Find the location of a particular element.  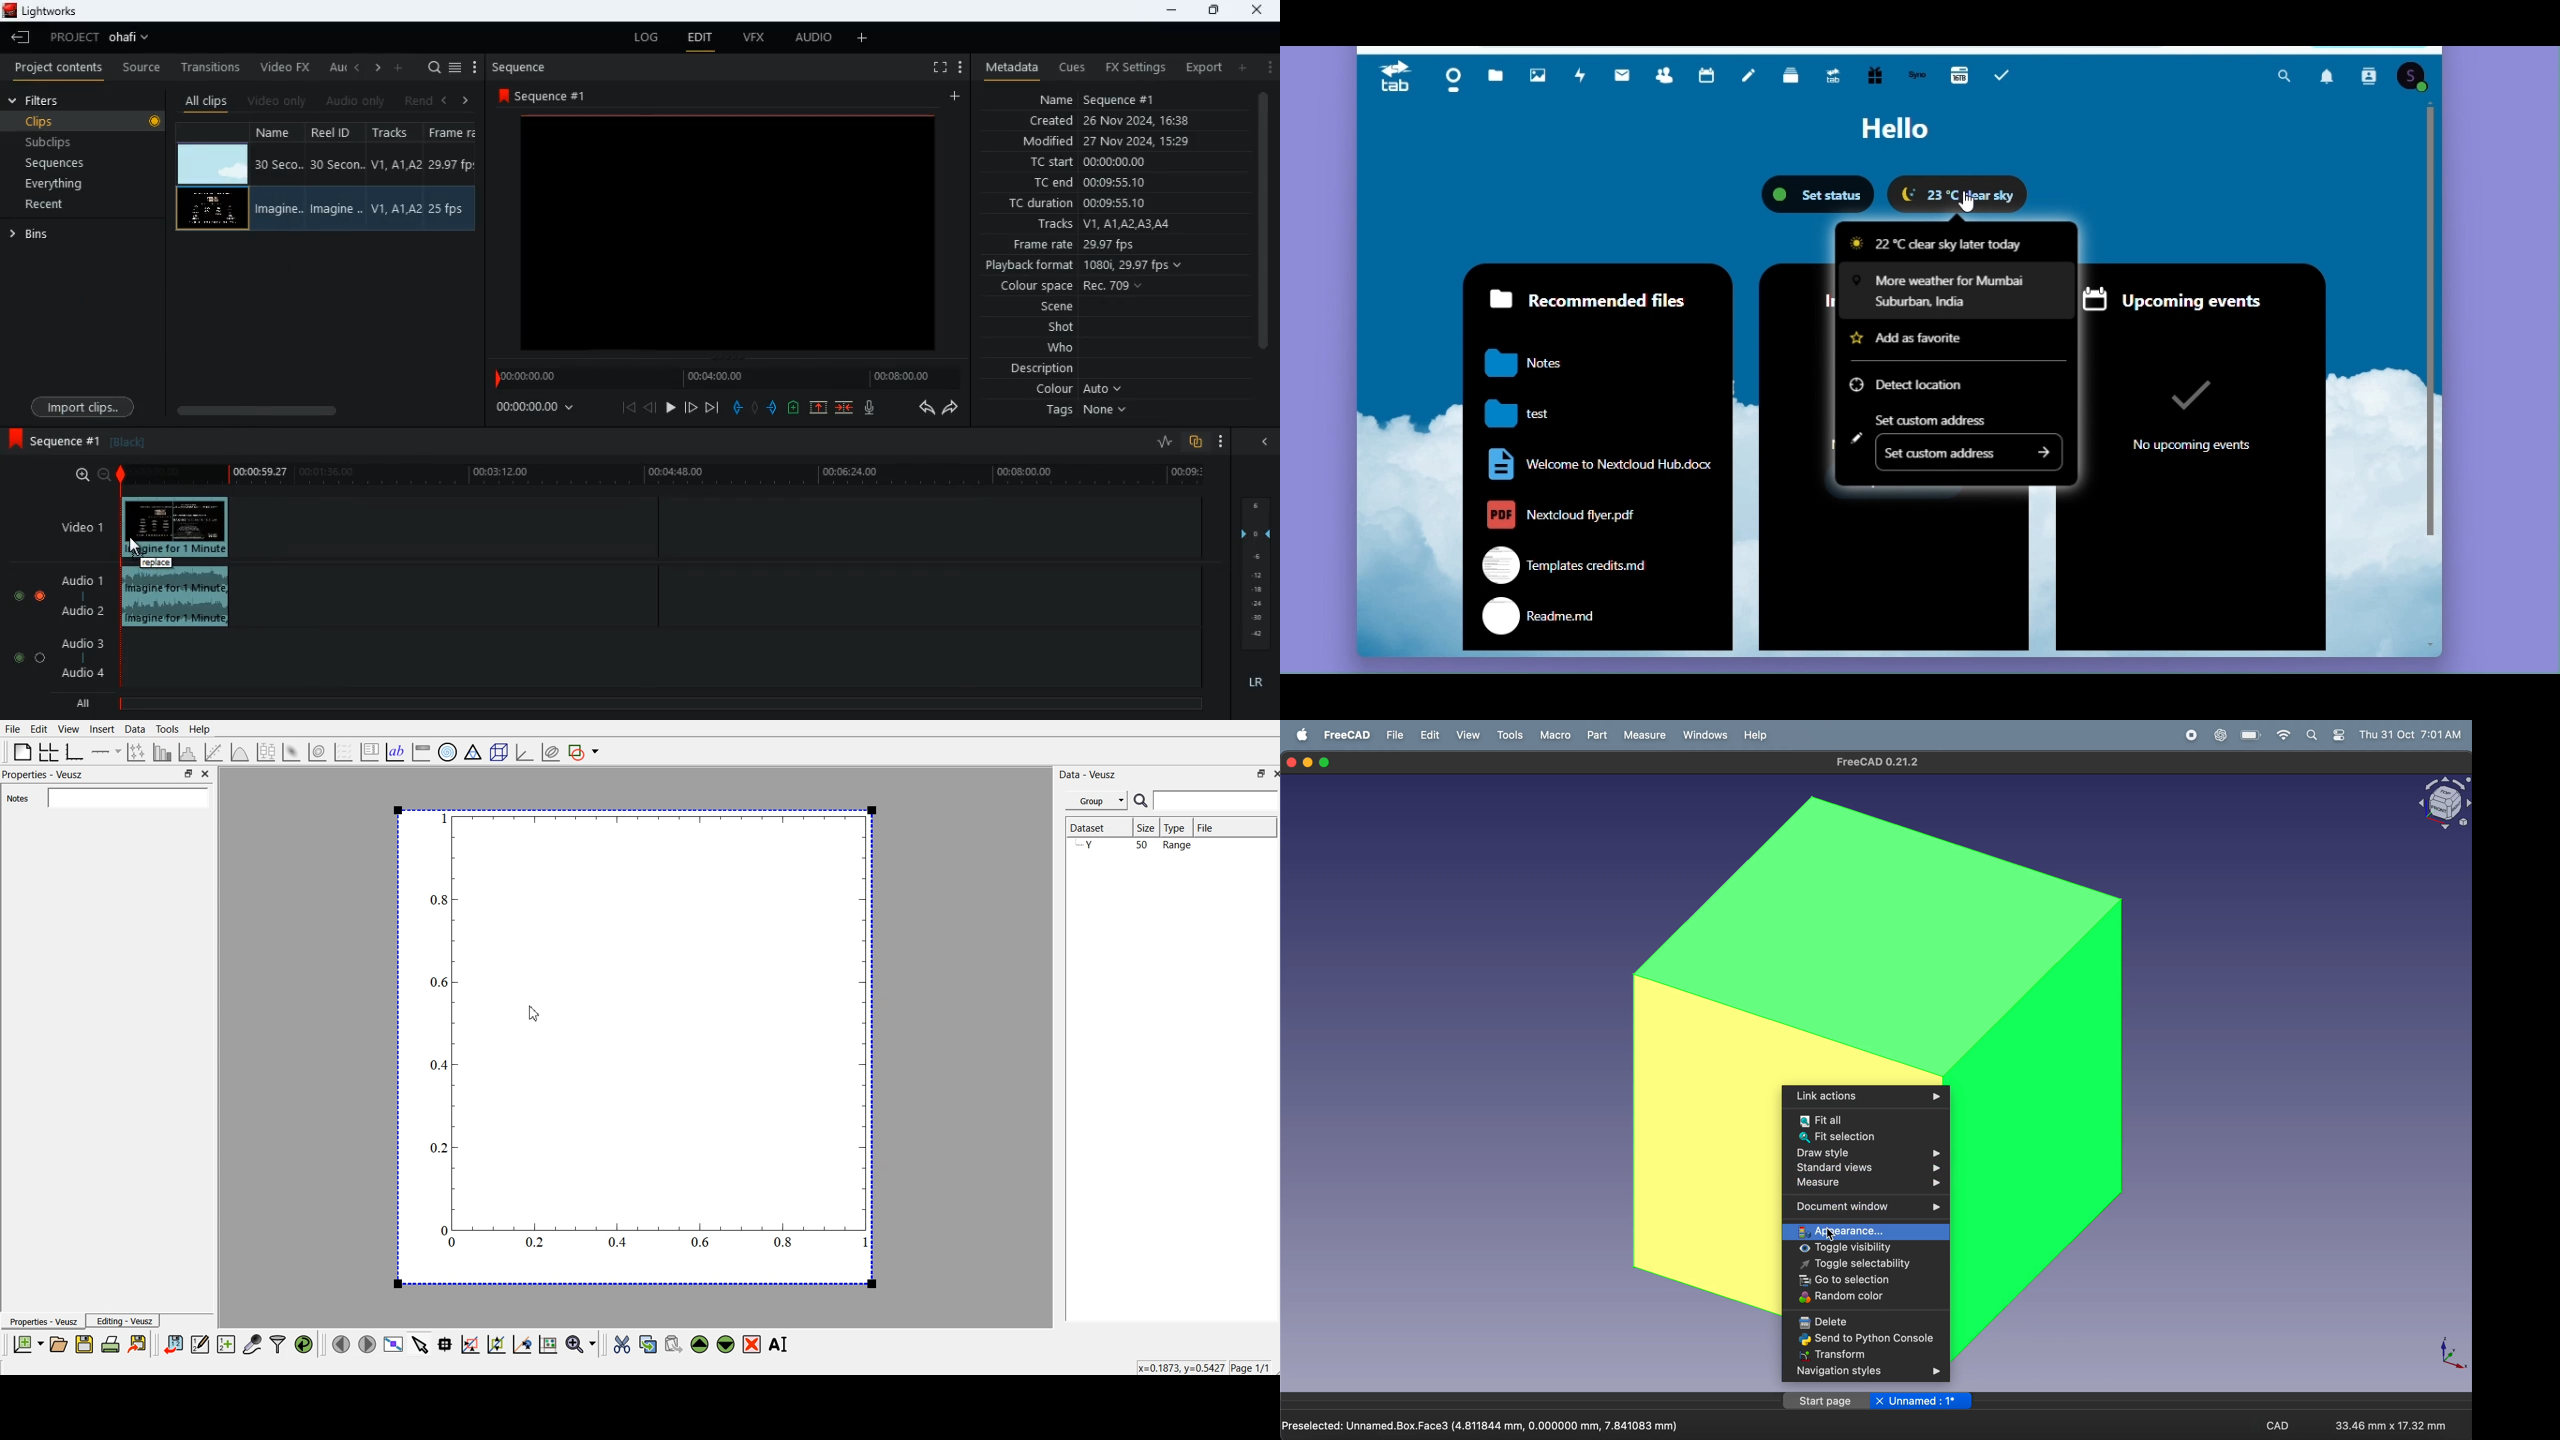

toggle visibility is located at coordinates (1868, 1249).